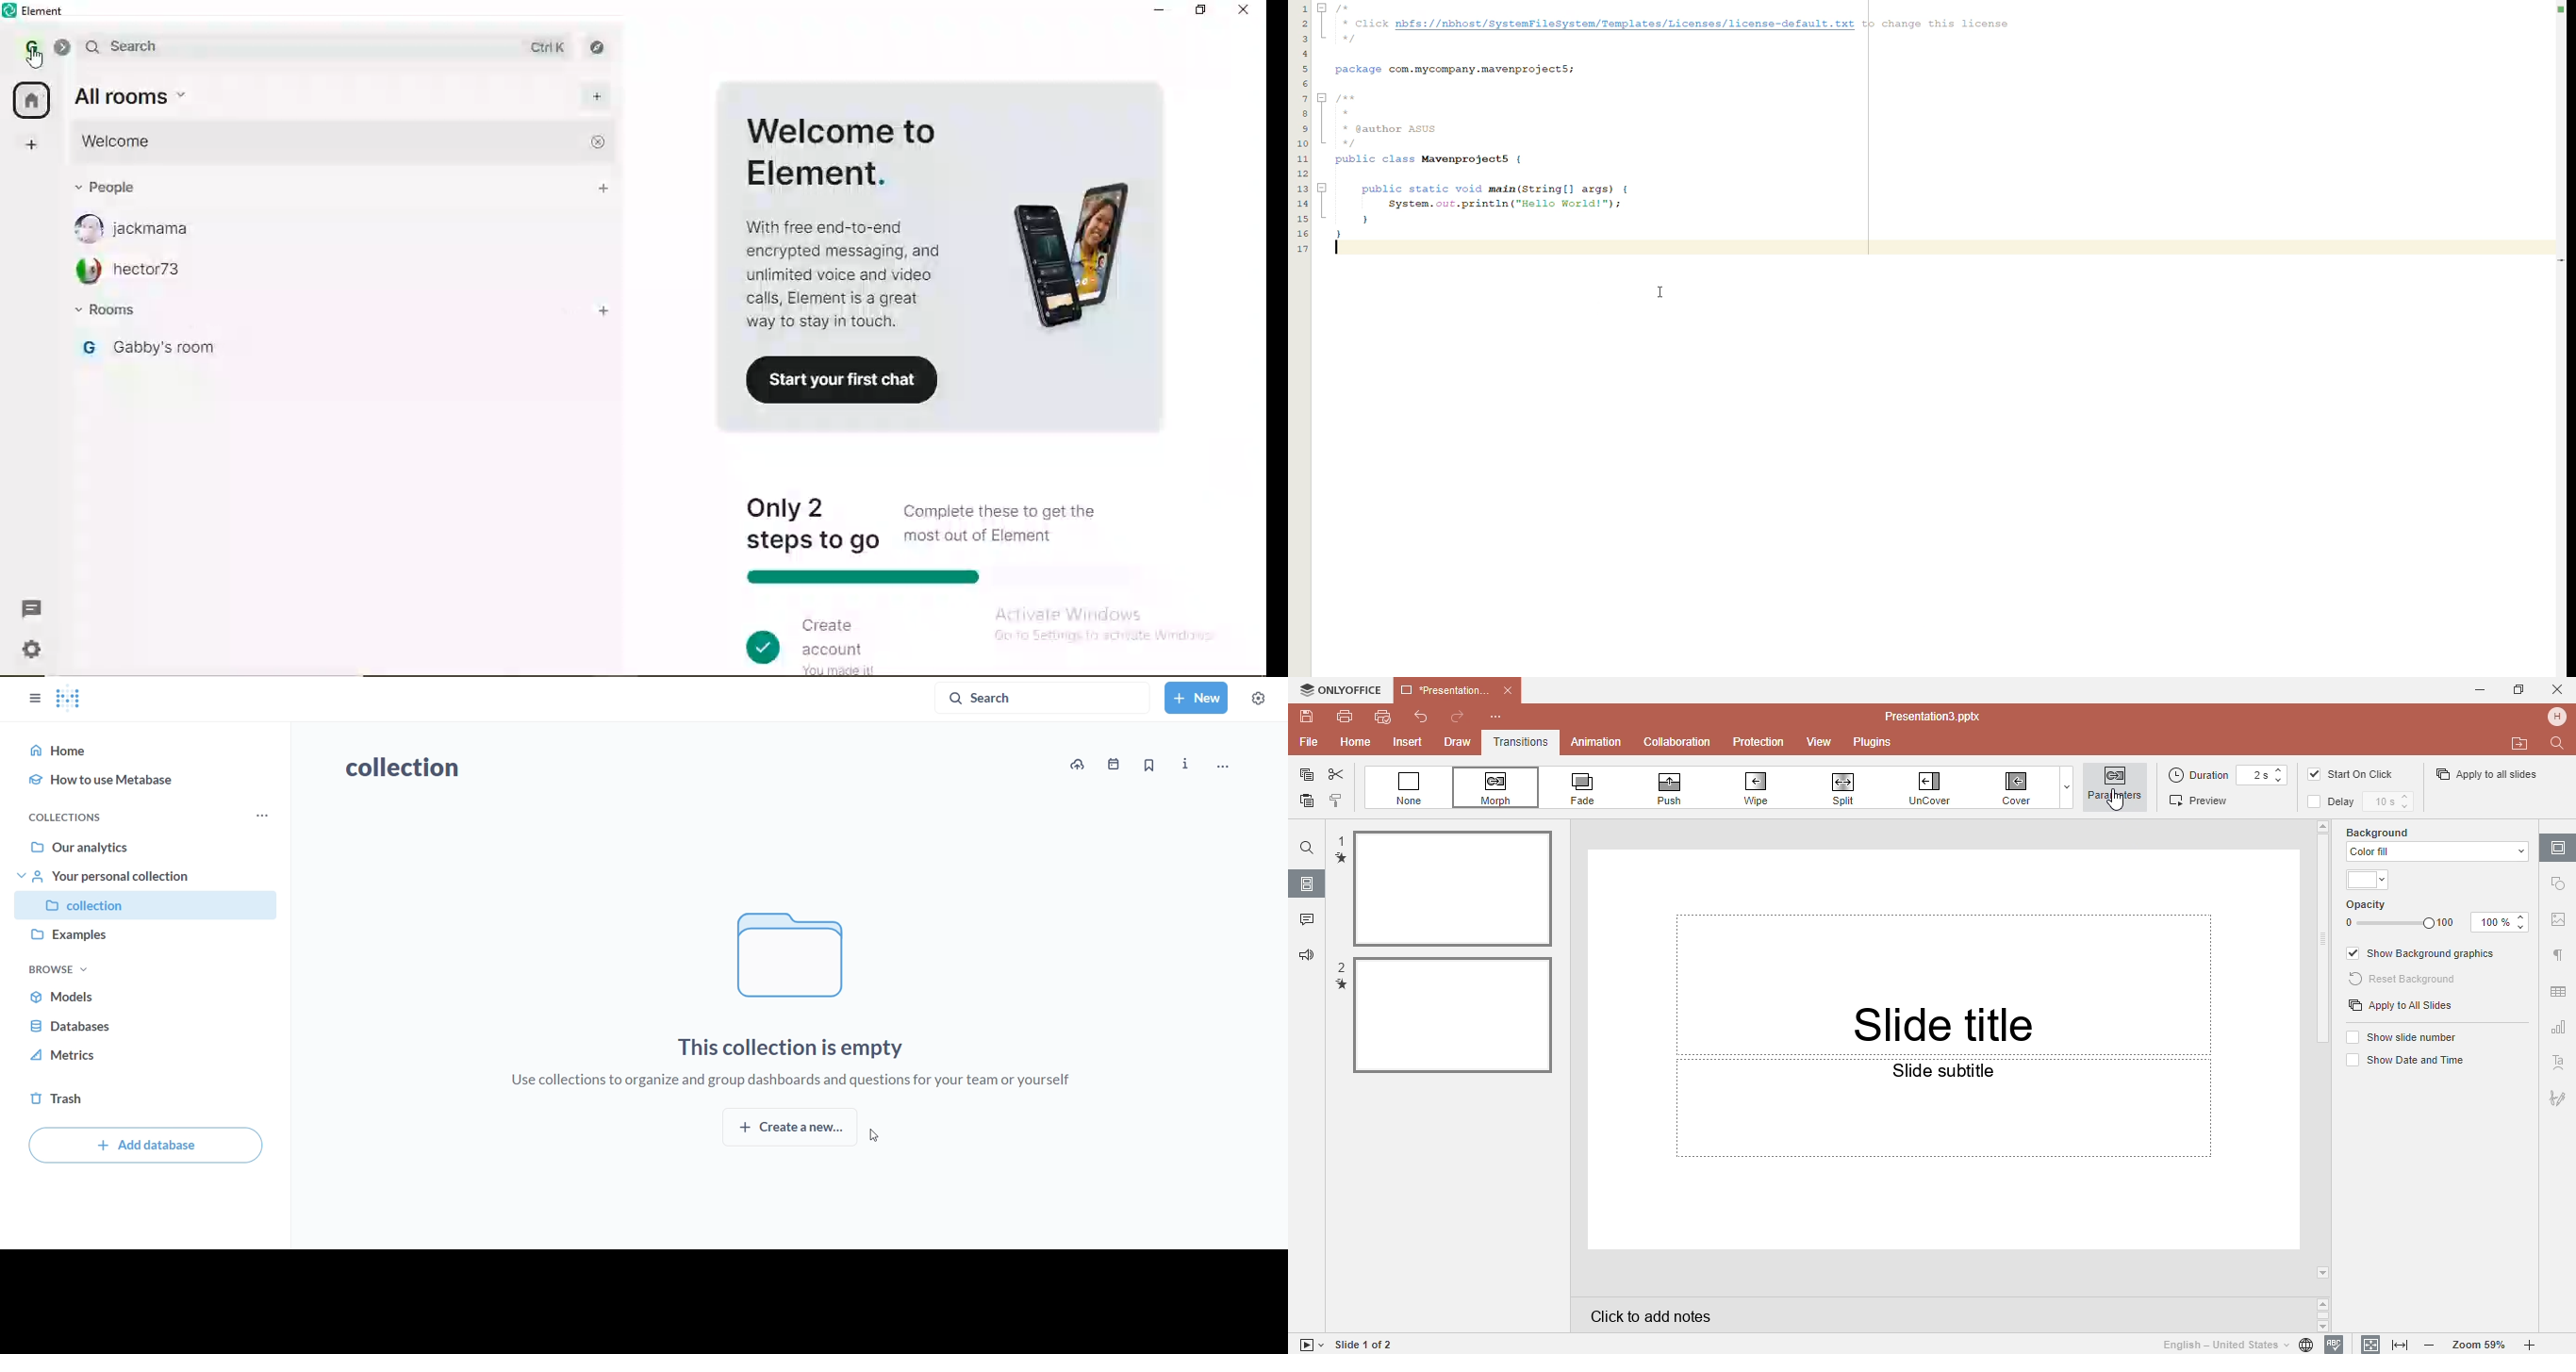  I want to click on add room, so click(606, 312).